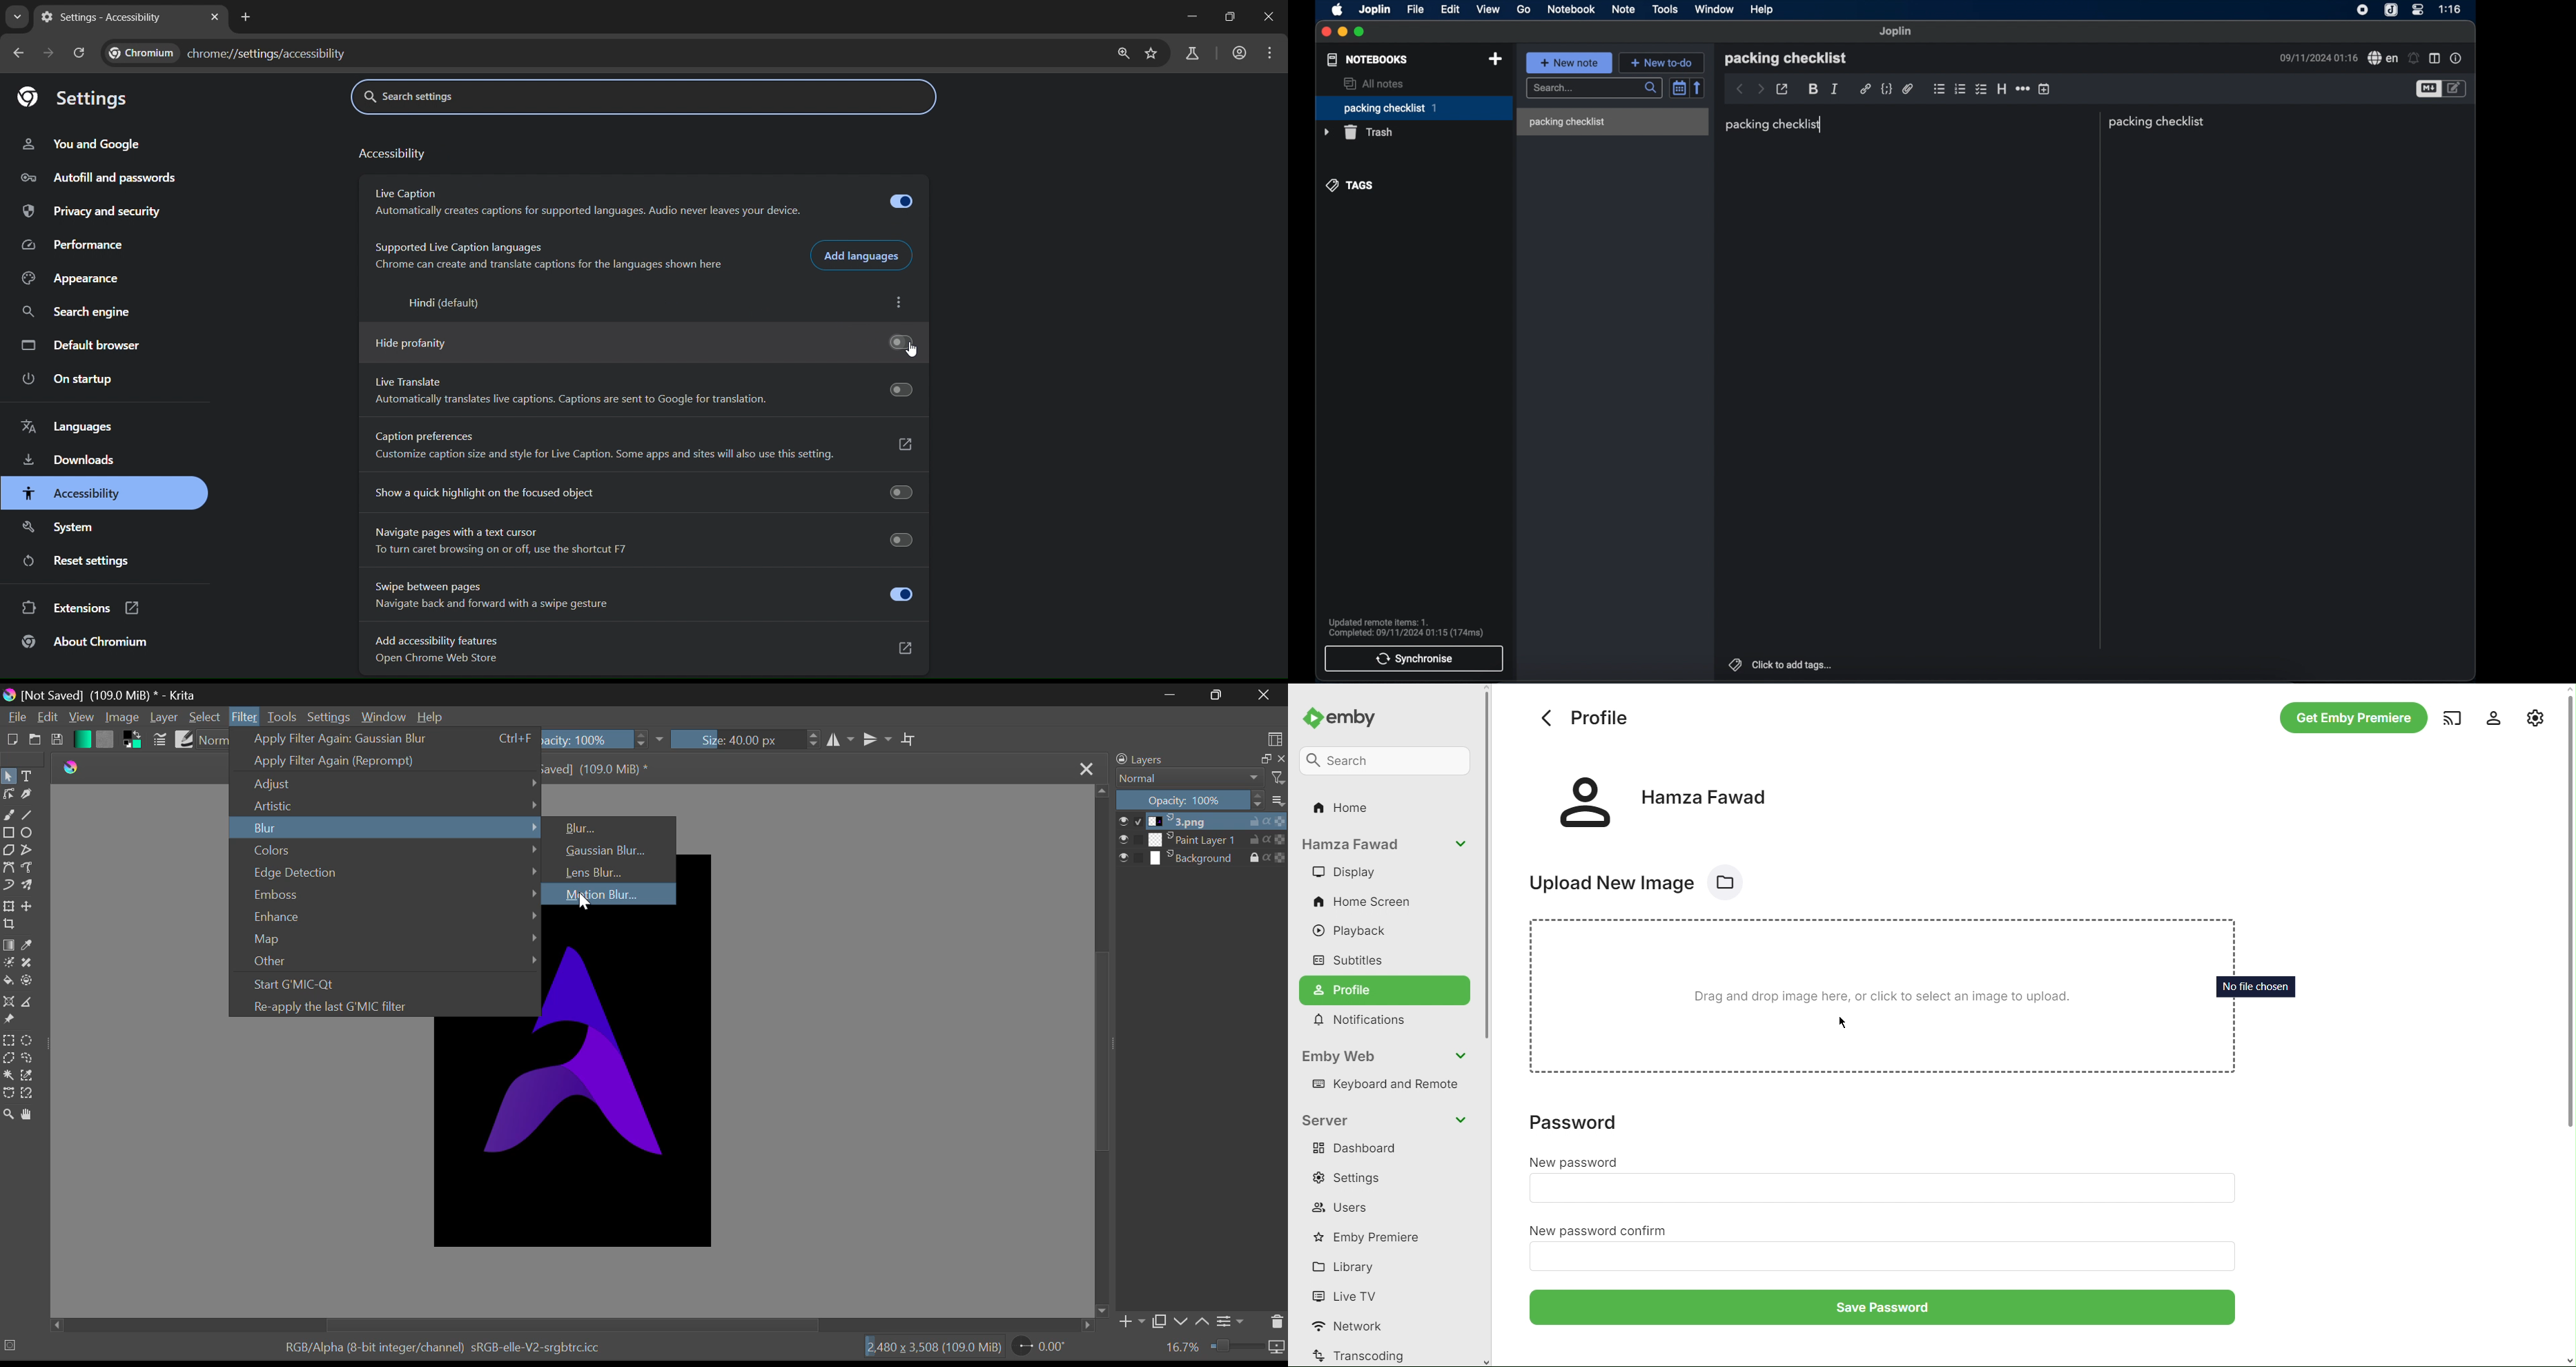  I want to click on search bar, so click(1594, 88).